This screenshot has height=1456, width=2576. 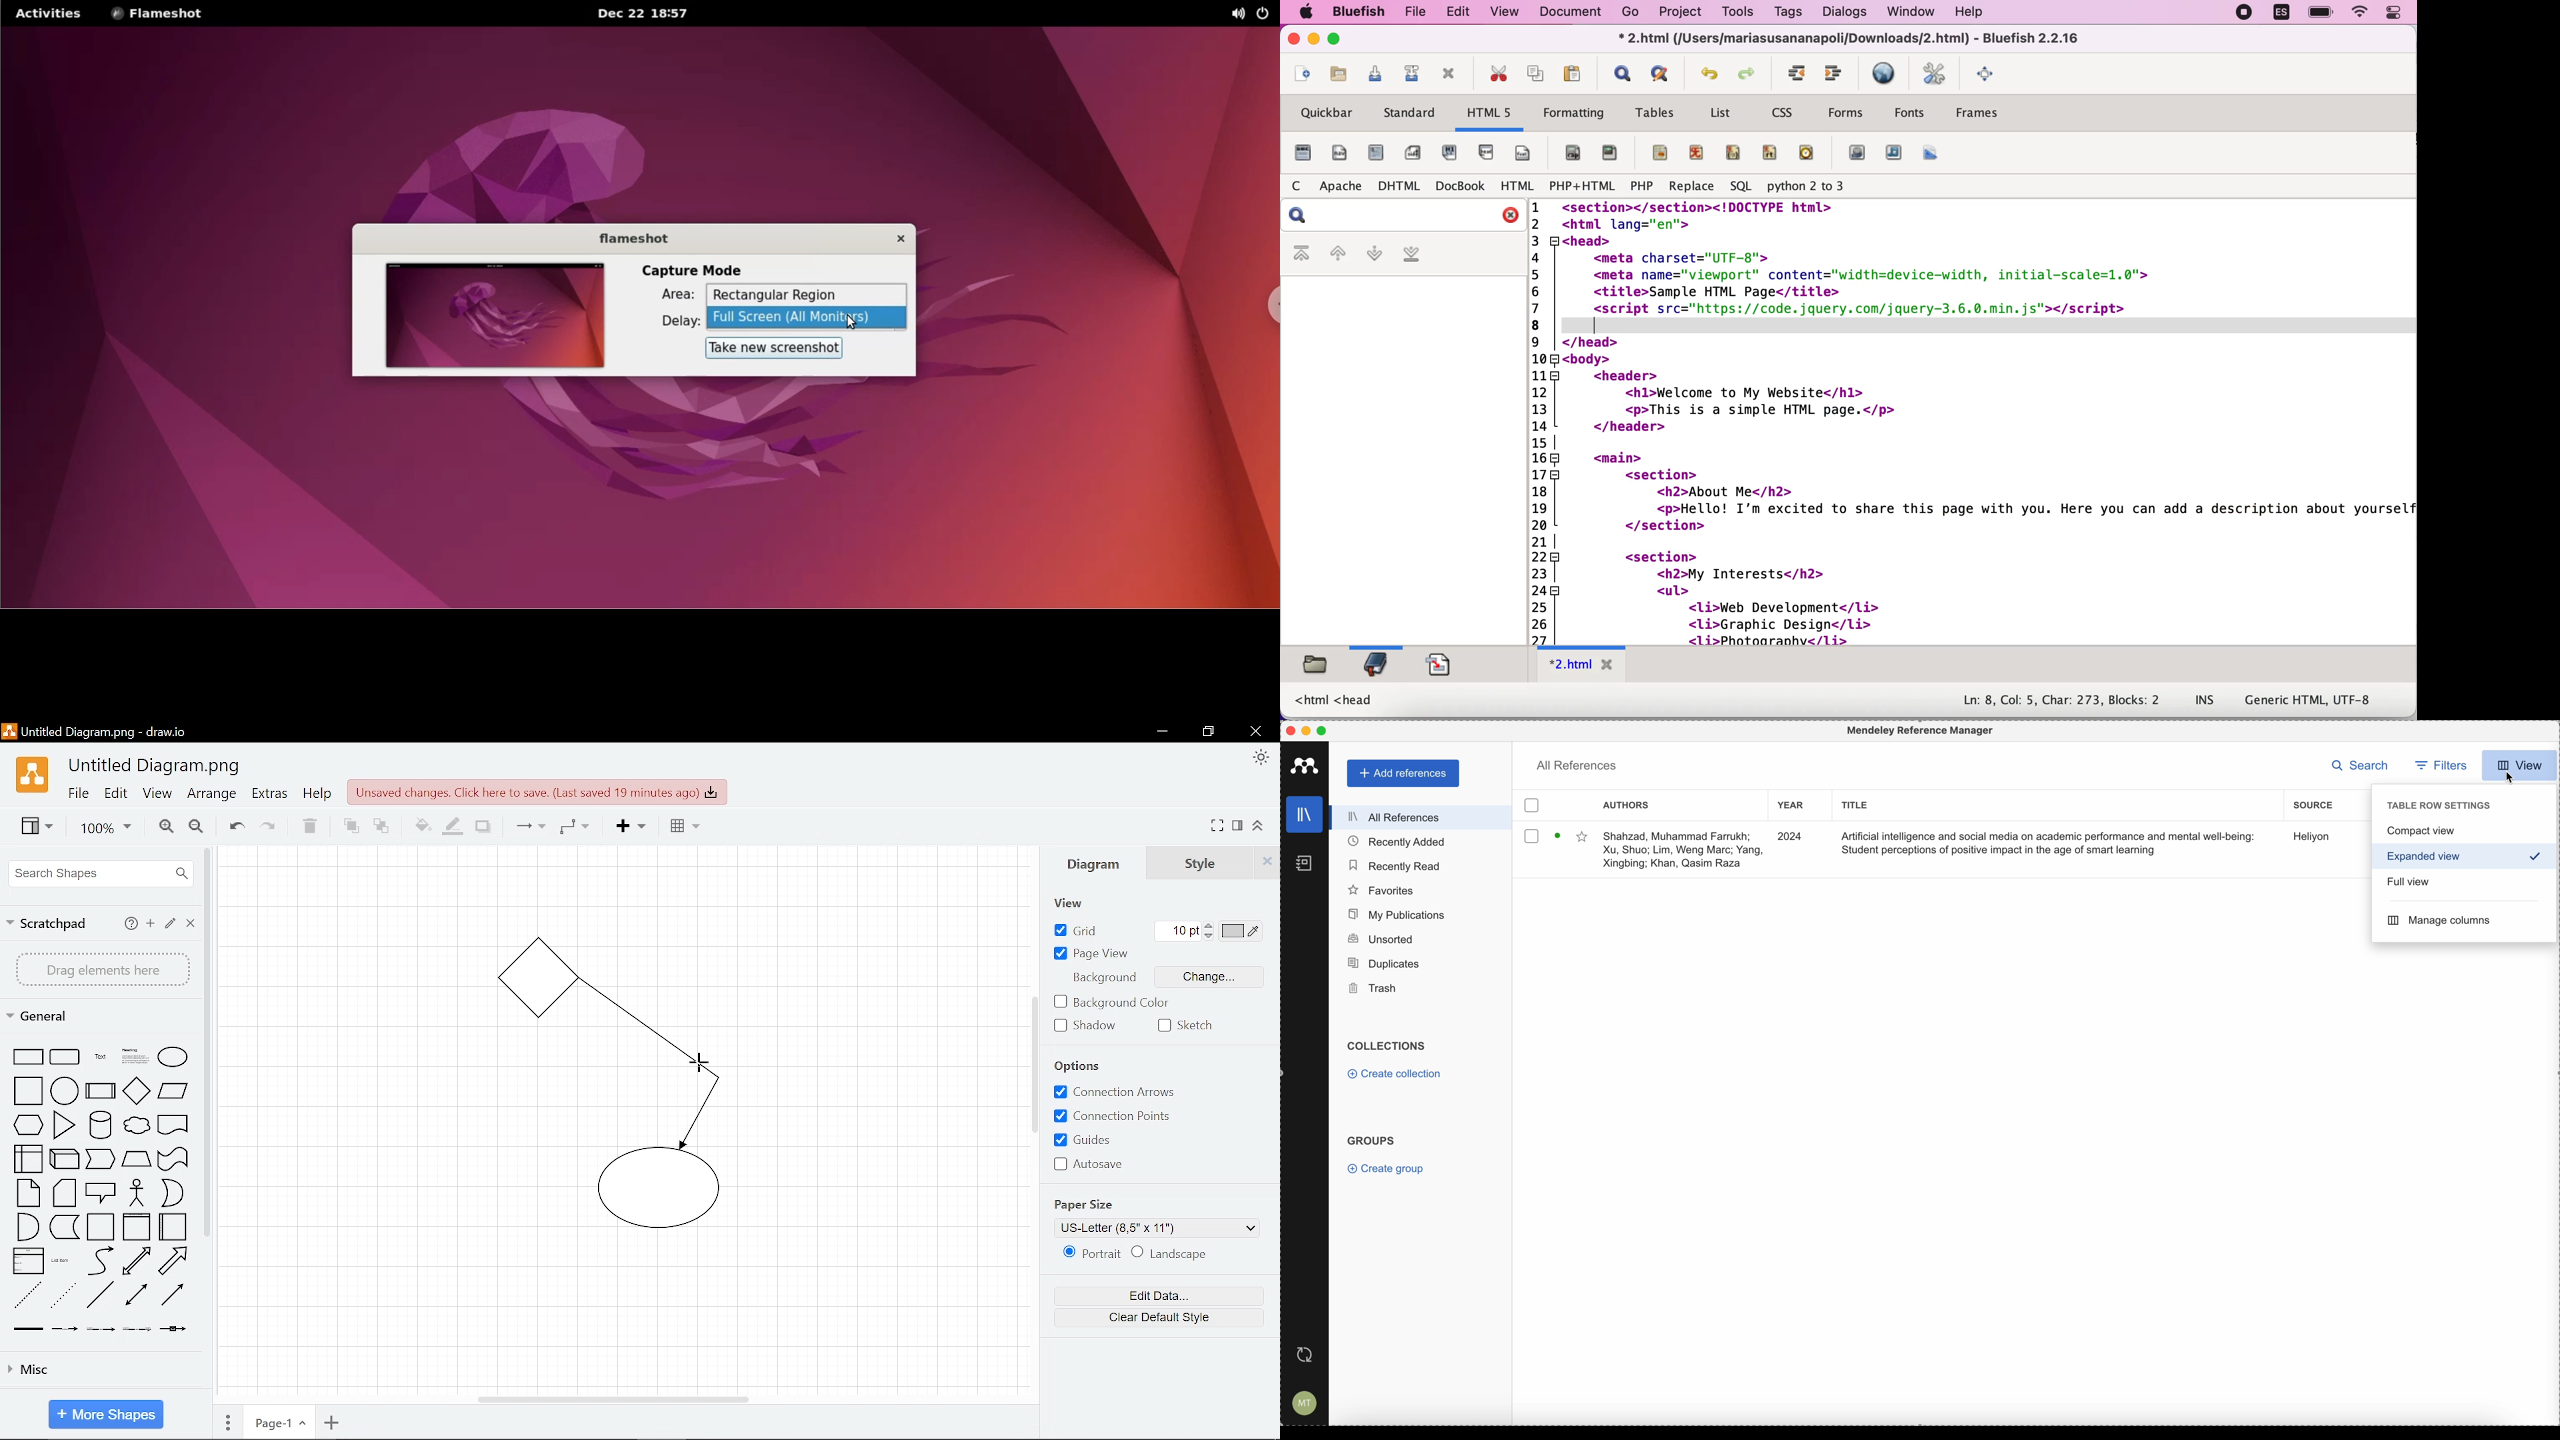 What do you see at coordinates (1060, 1091) in the screenshot?
I see `checkbox` at bounding box center [1060, 1091].